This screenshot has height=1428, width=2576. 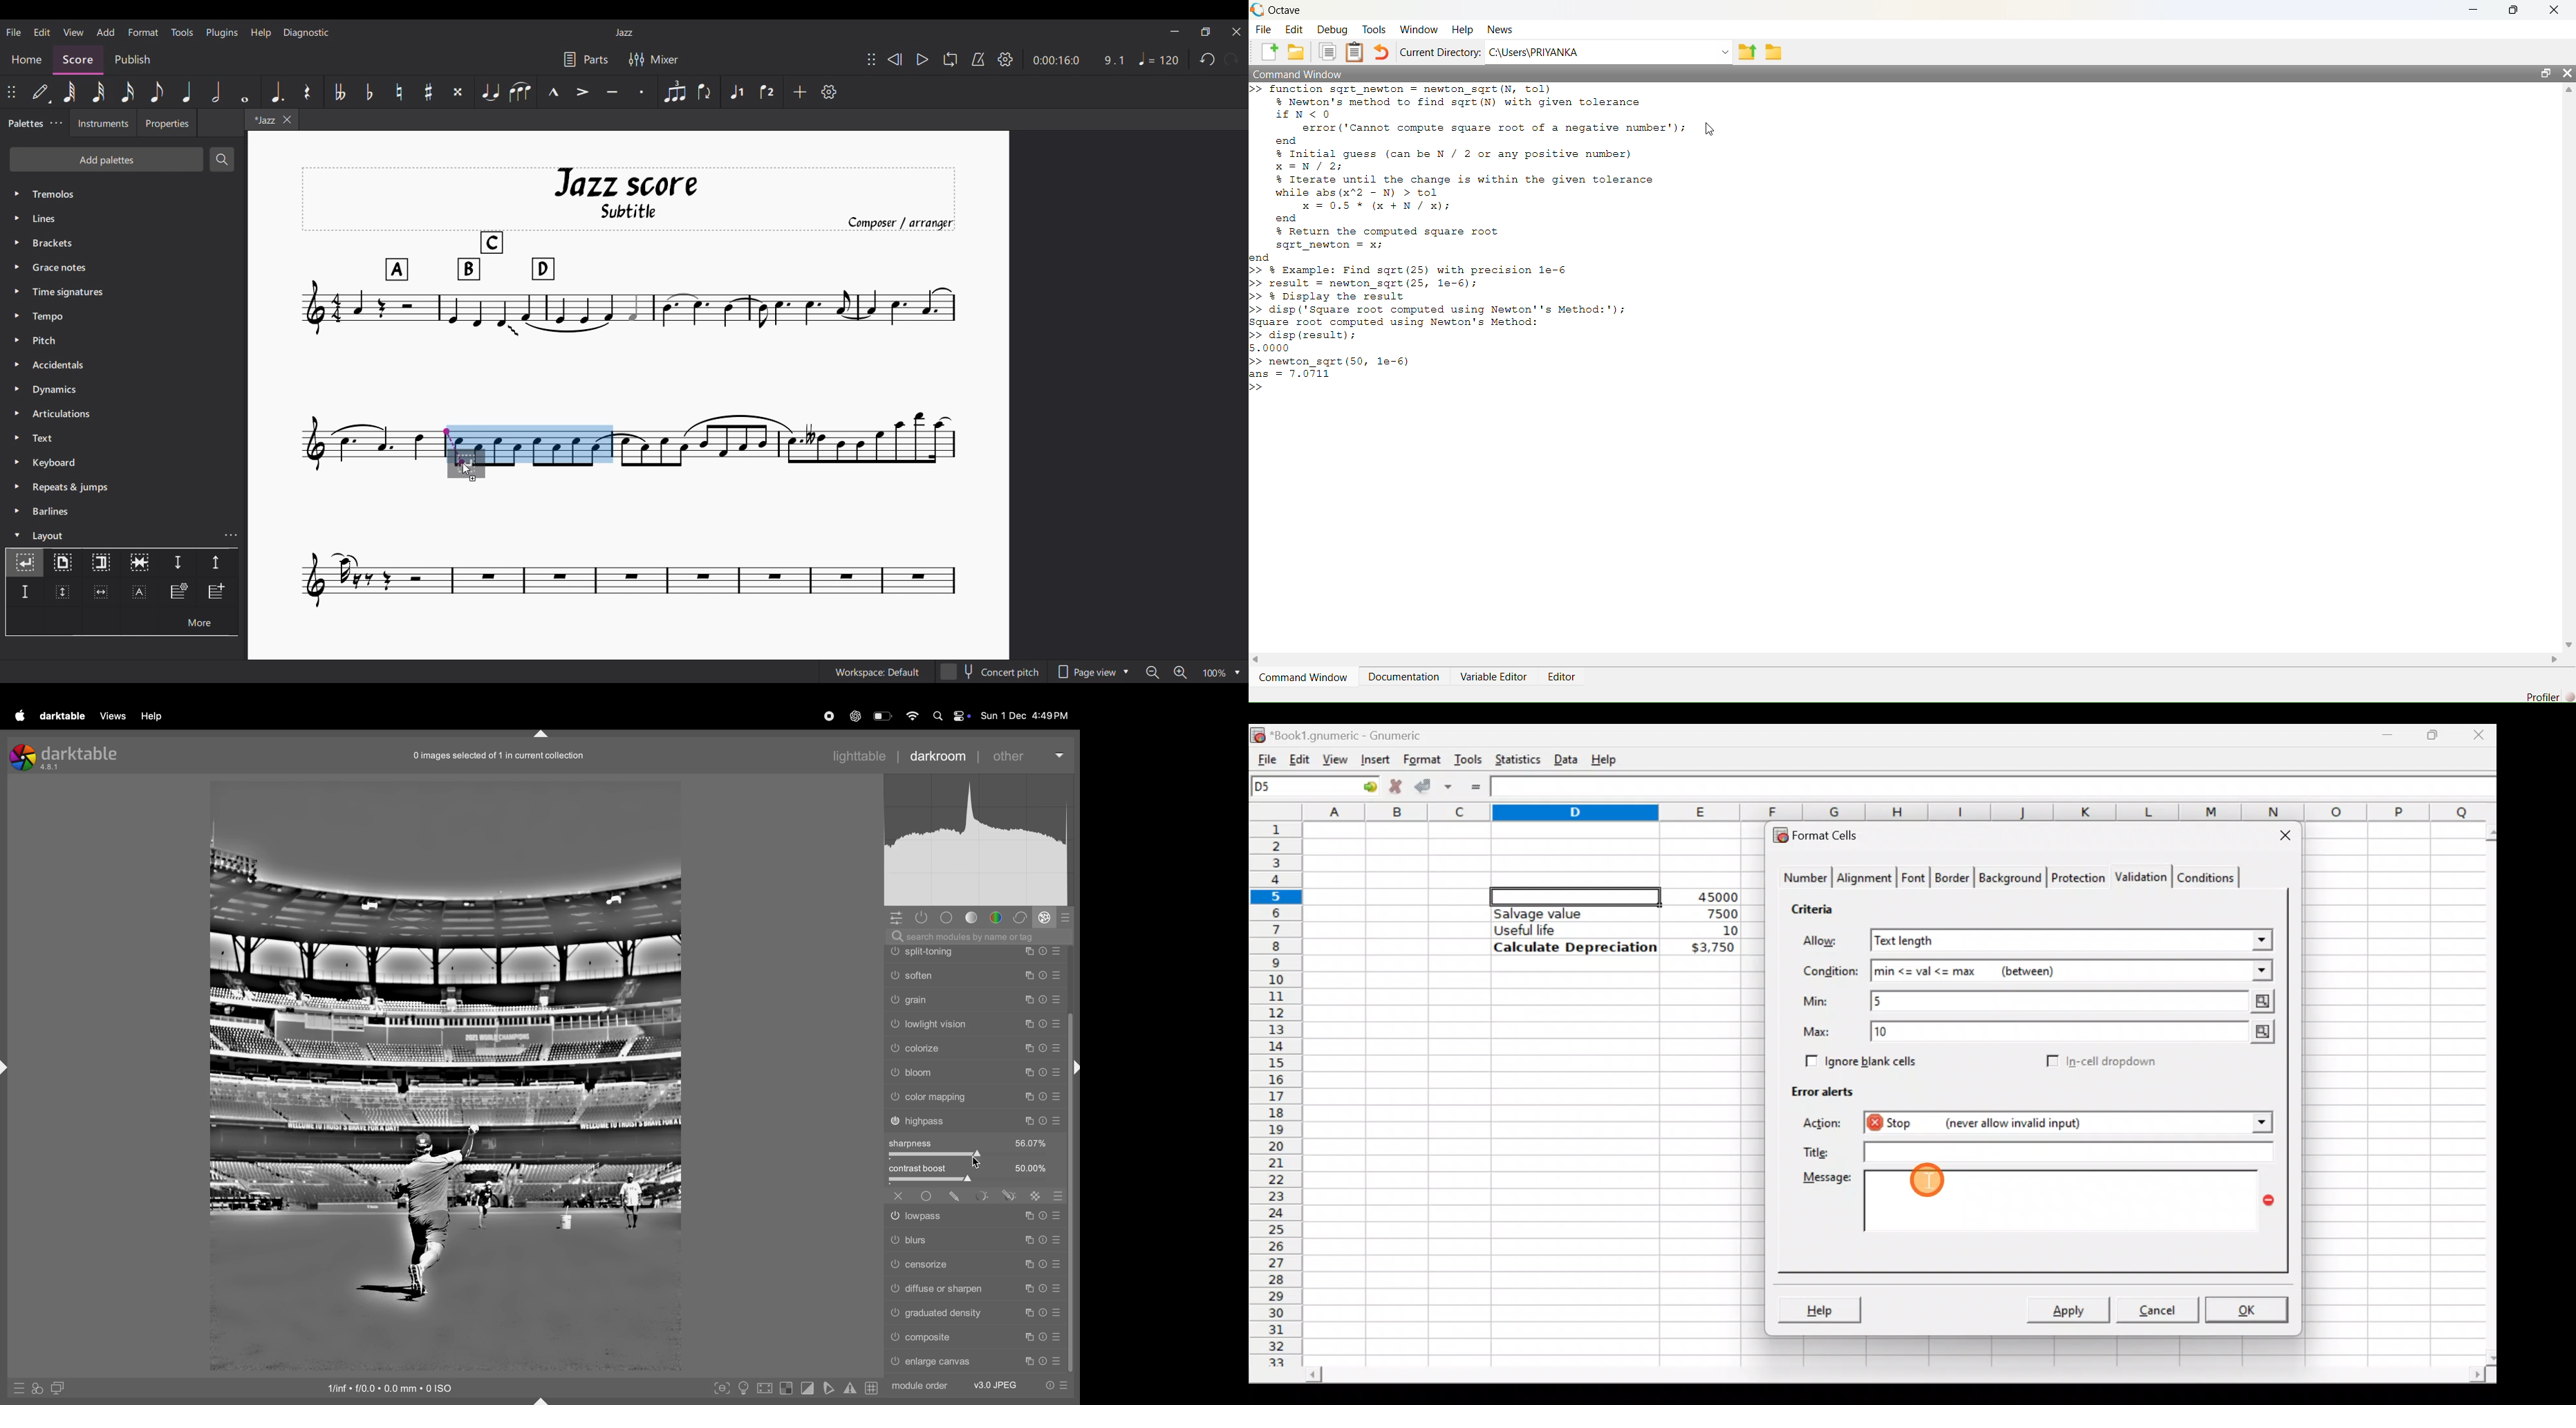 I want to click on help, so click(x=151, y=716).